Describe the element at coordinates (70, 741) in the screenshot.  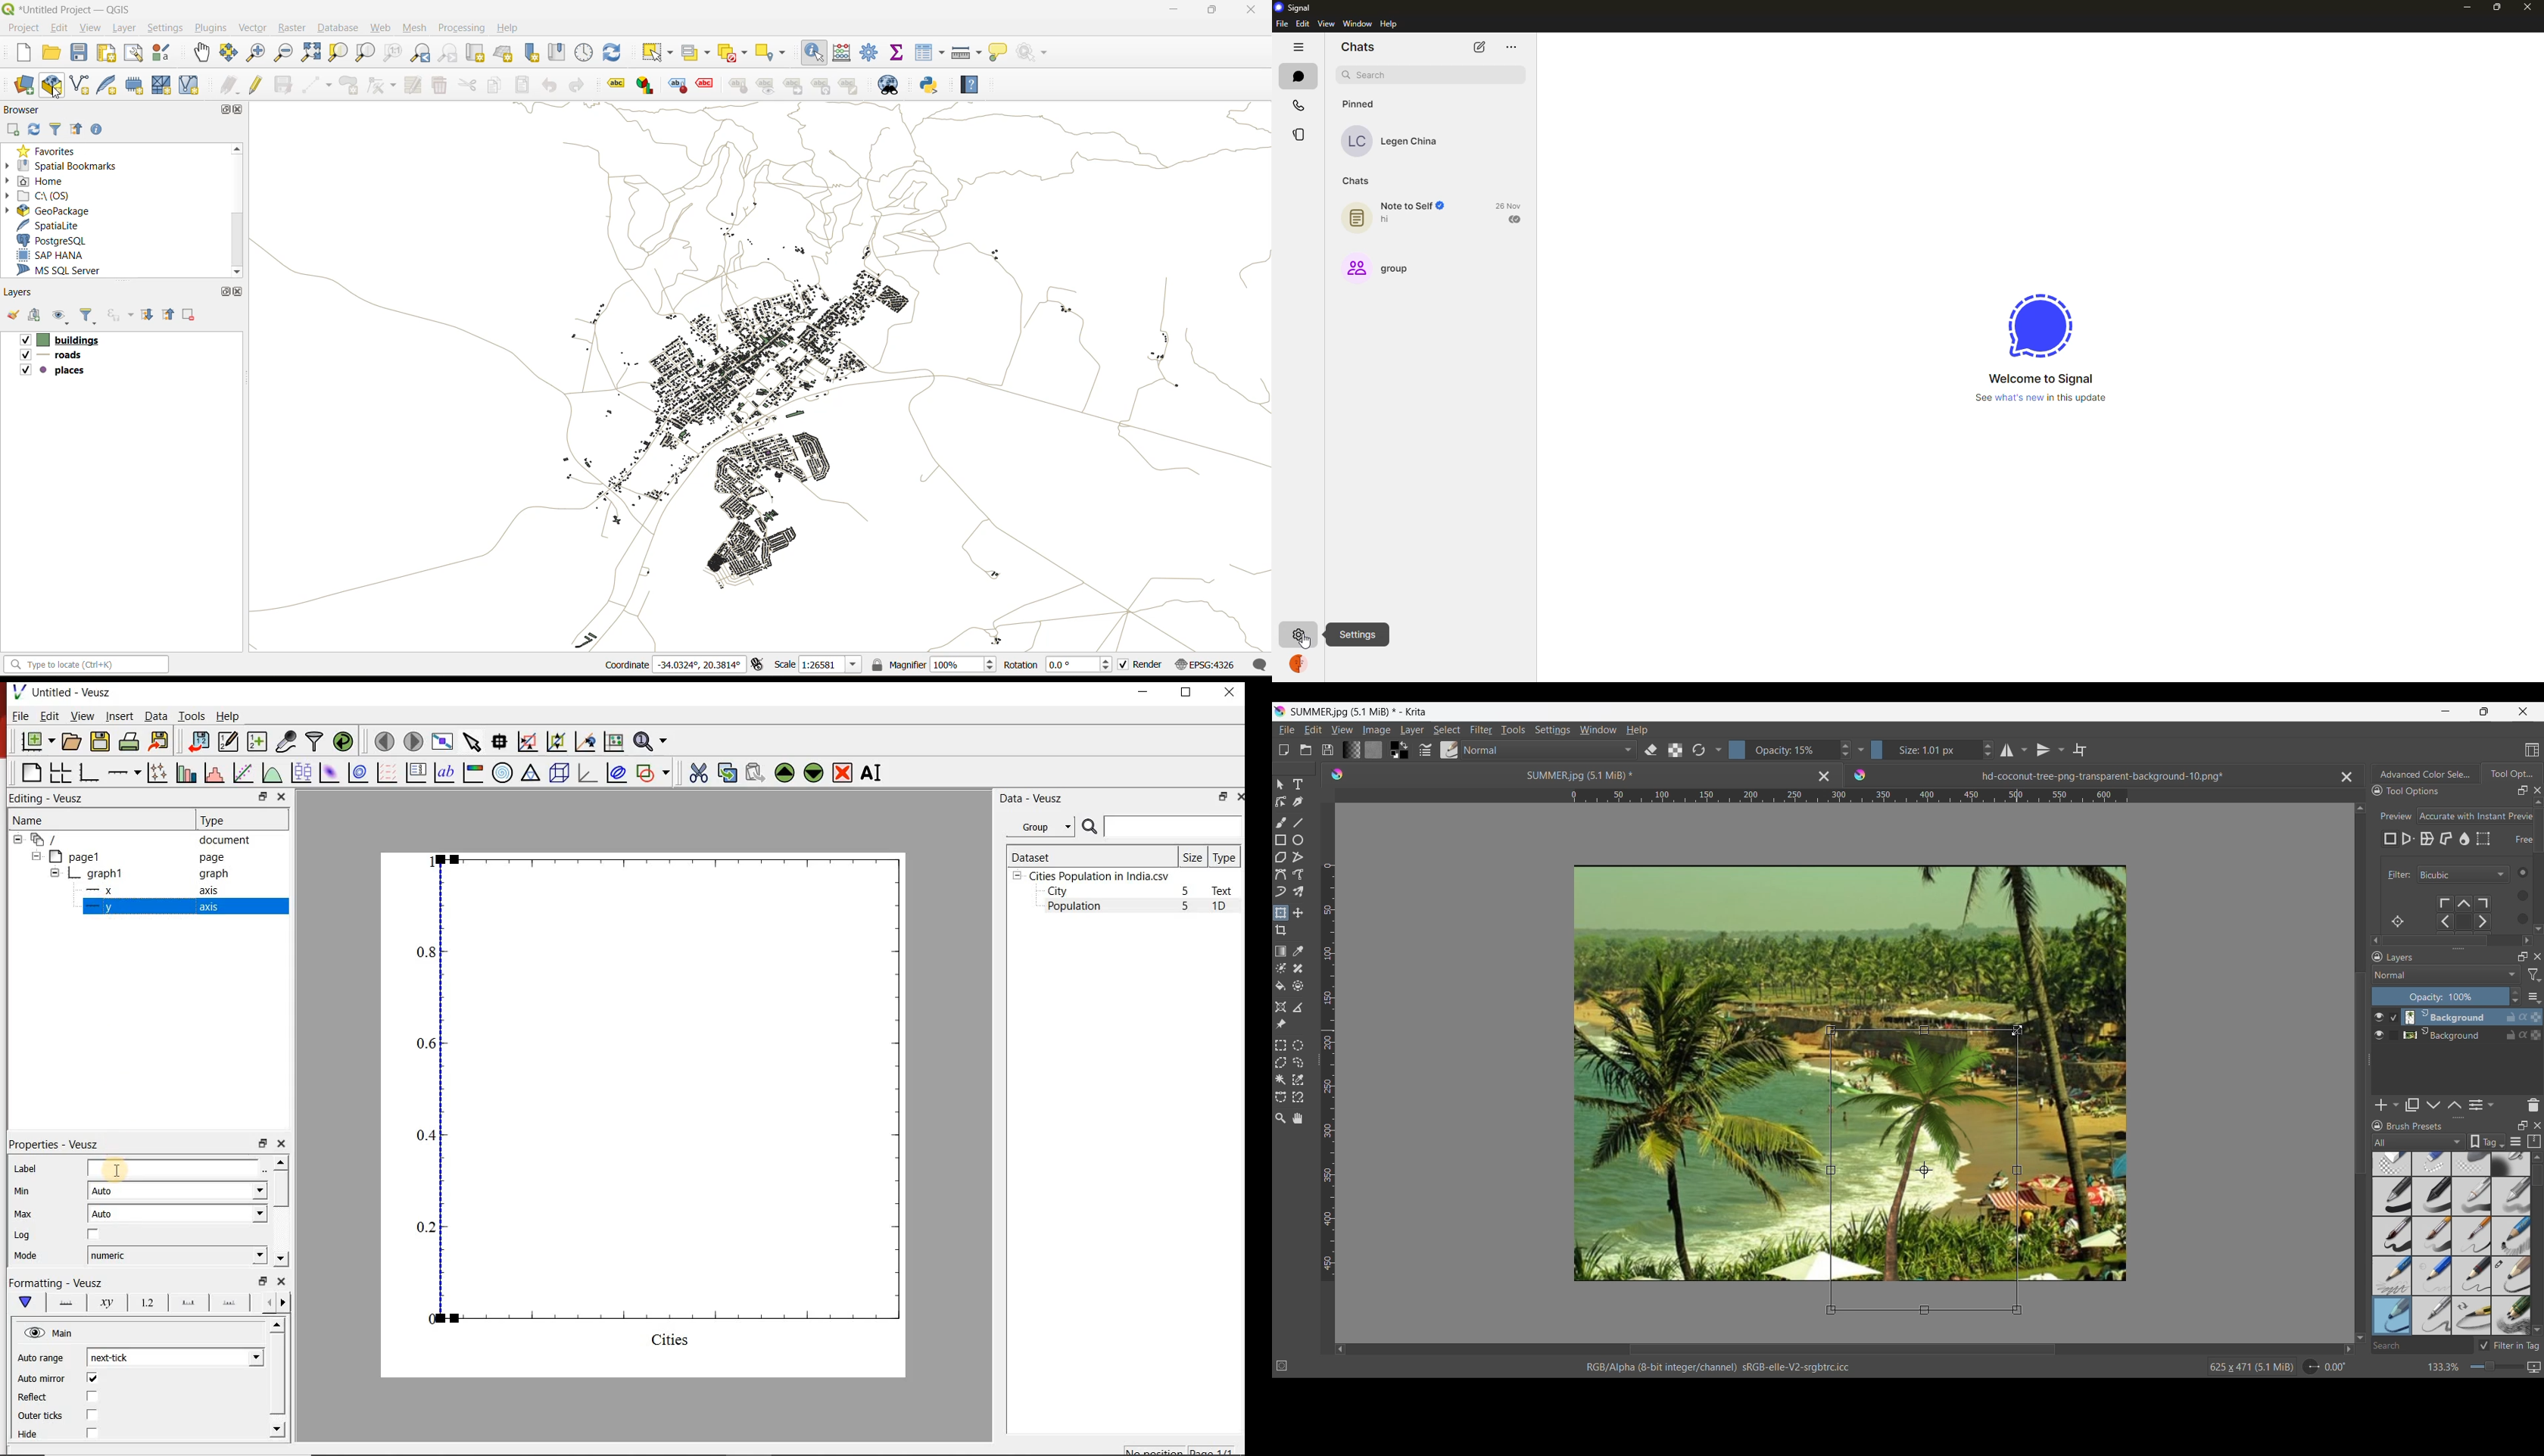
I see `open a document` at that location.